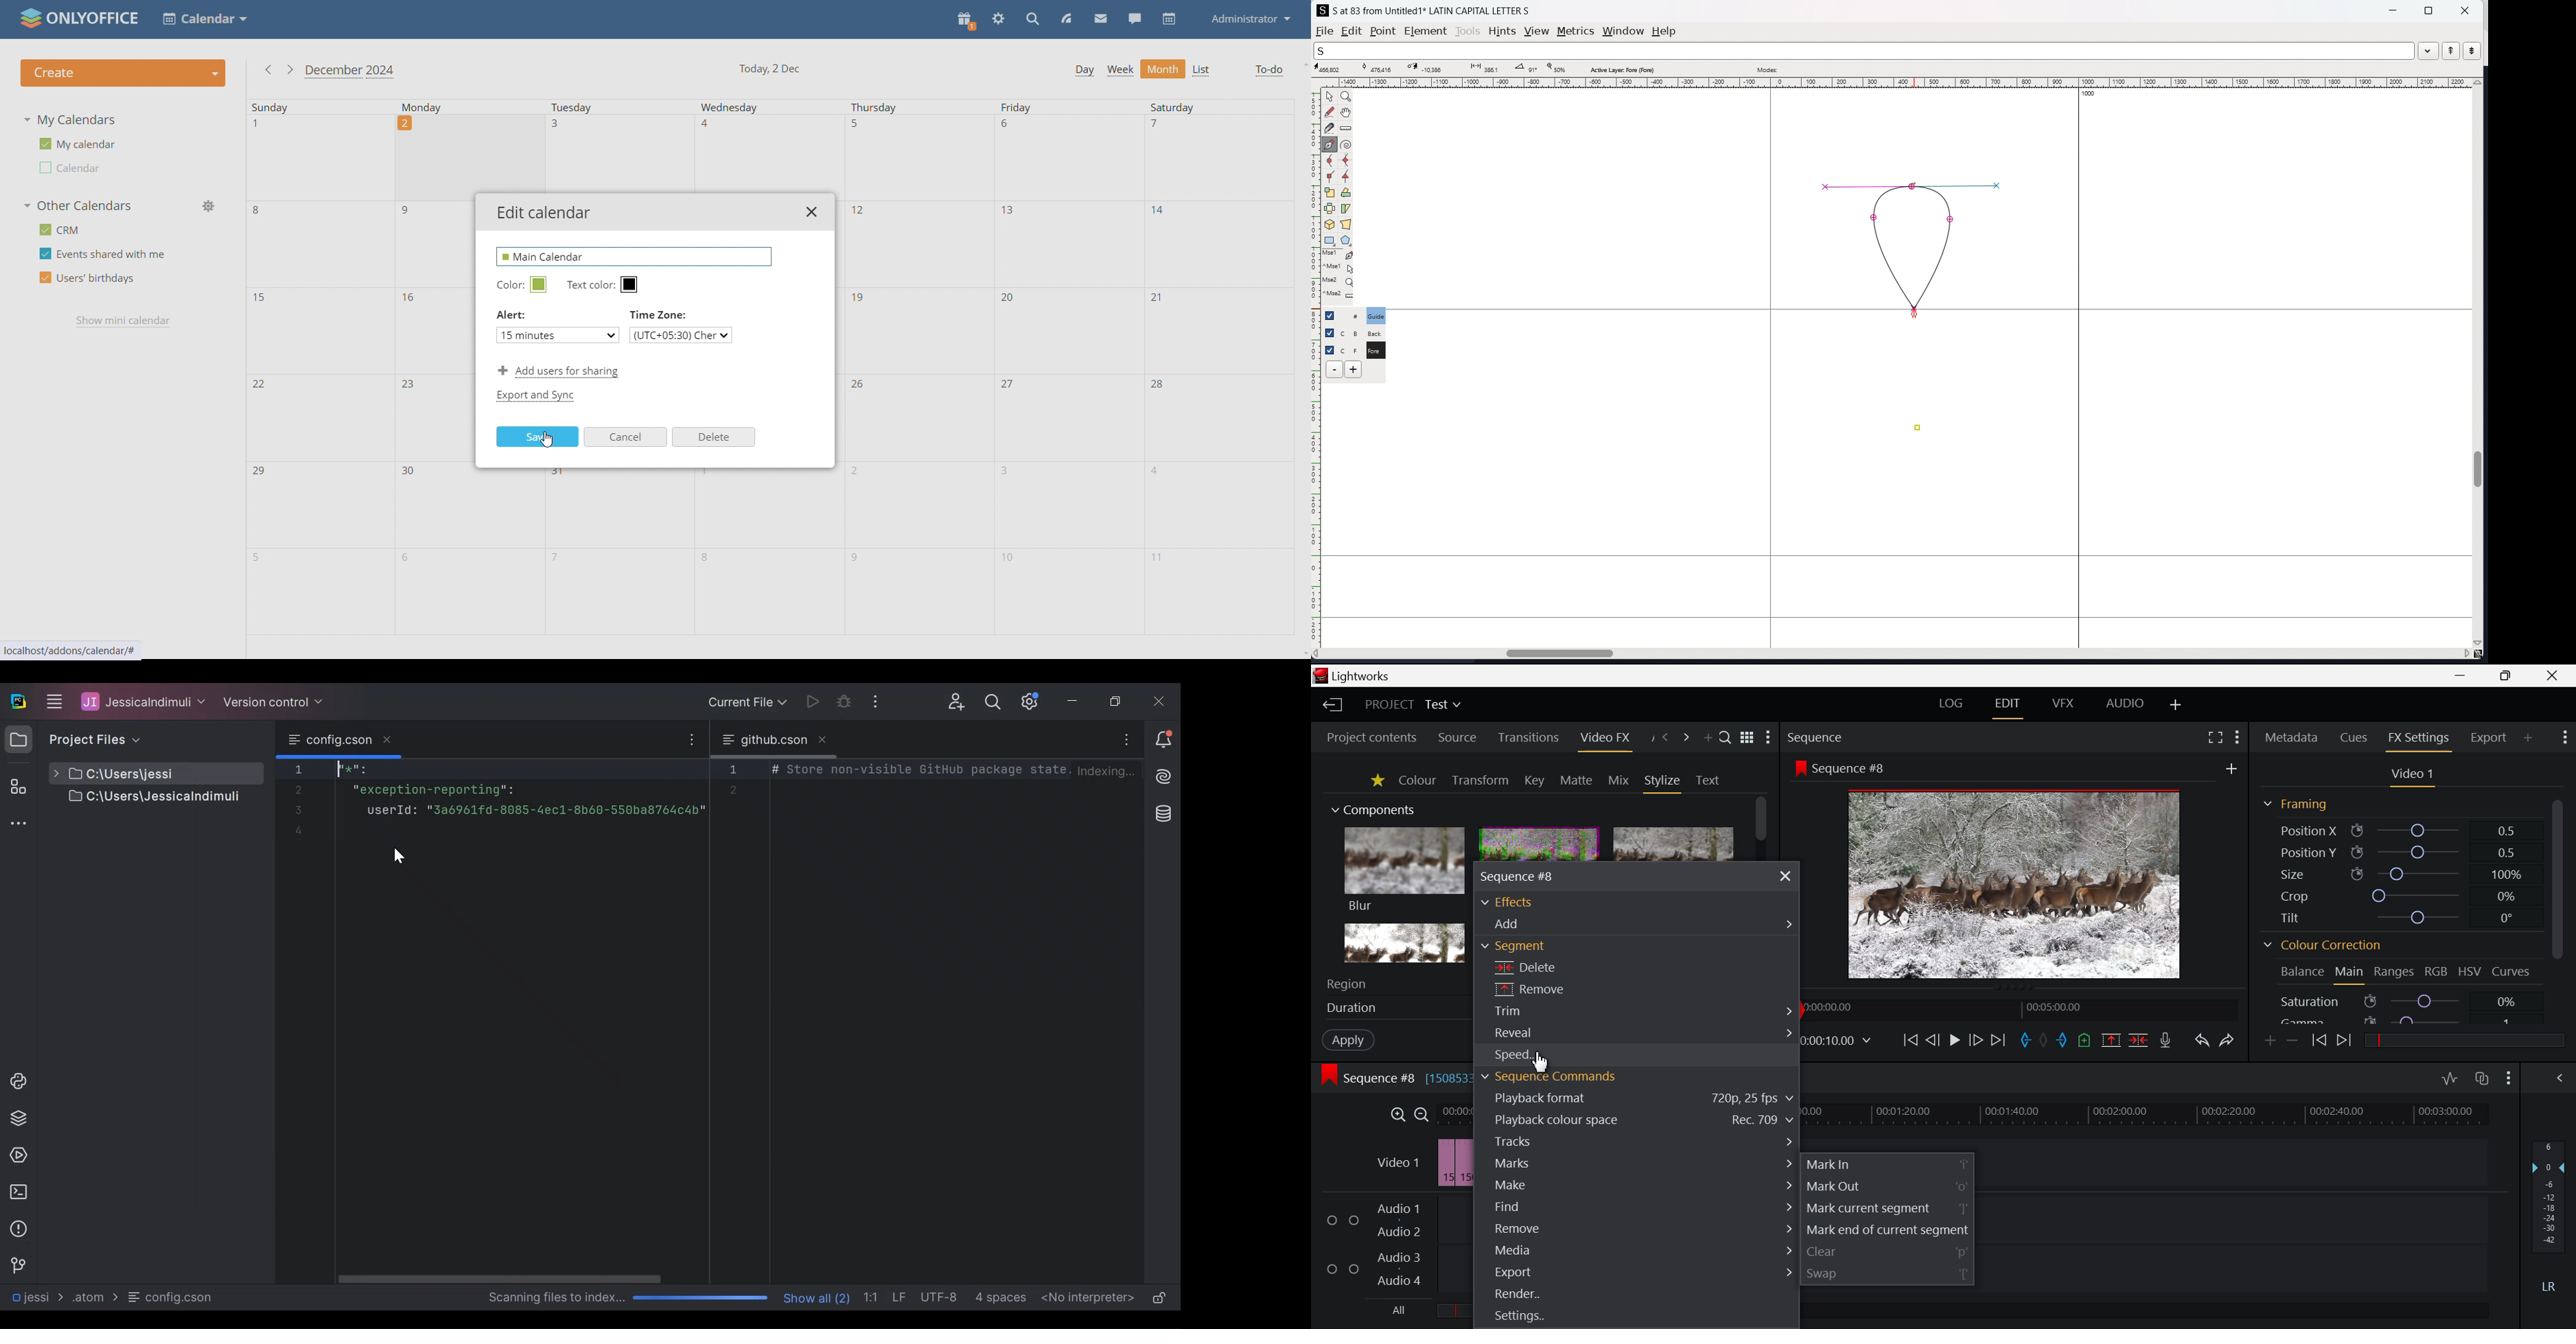  Describe the element at coordinates (1418, 780) in the screenshot. I see `Colour` at that location.